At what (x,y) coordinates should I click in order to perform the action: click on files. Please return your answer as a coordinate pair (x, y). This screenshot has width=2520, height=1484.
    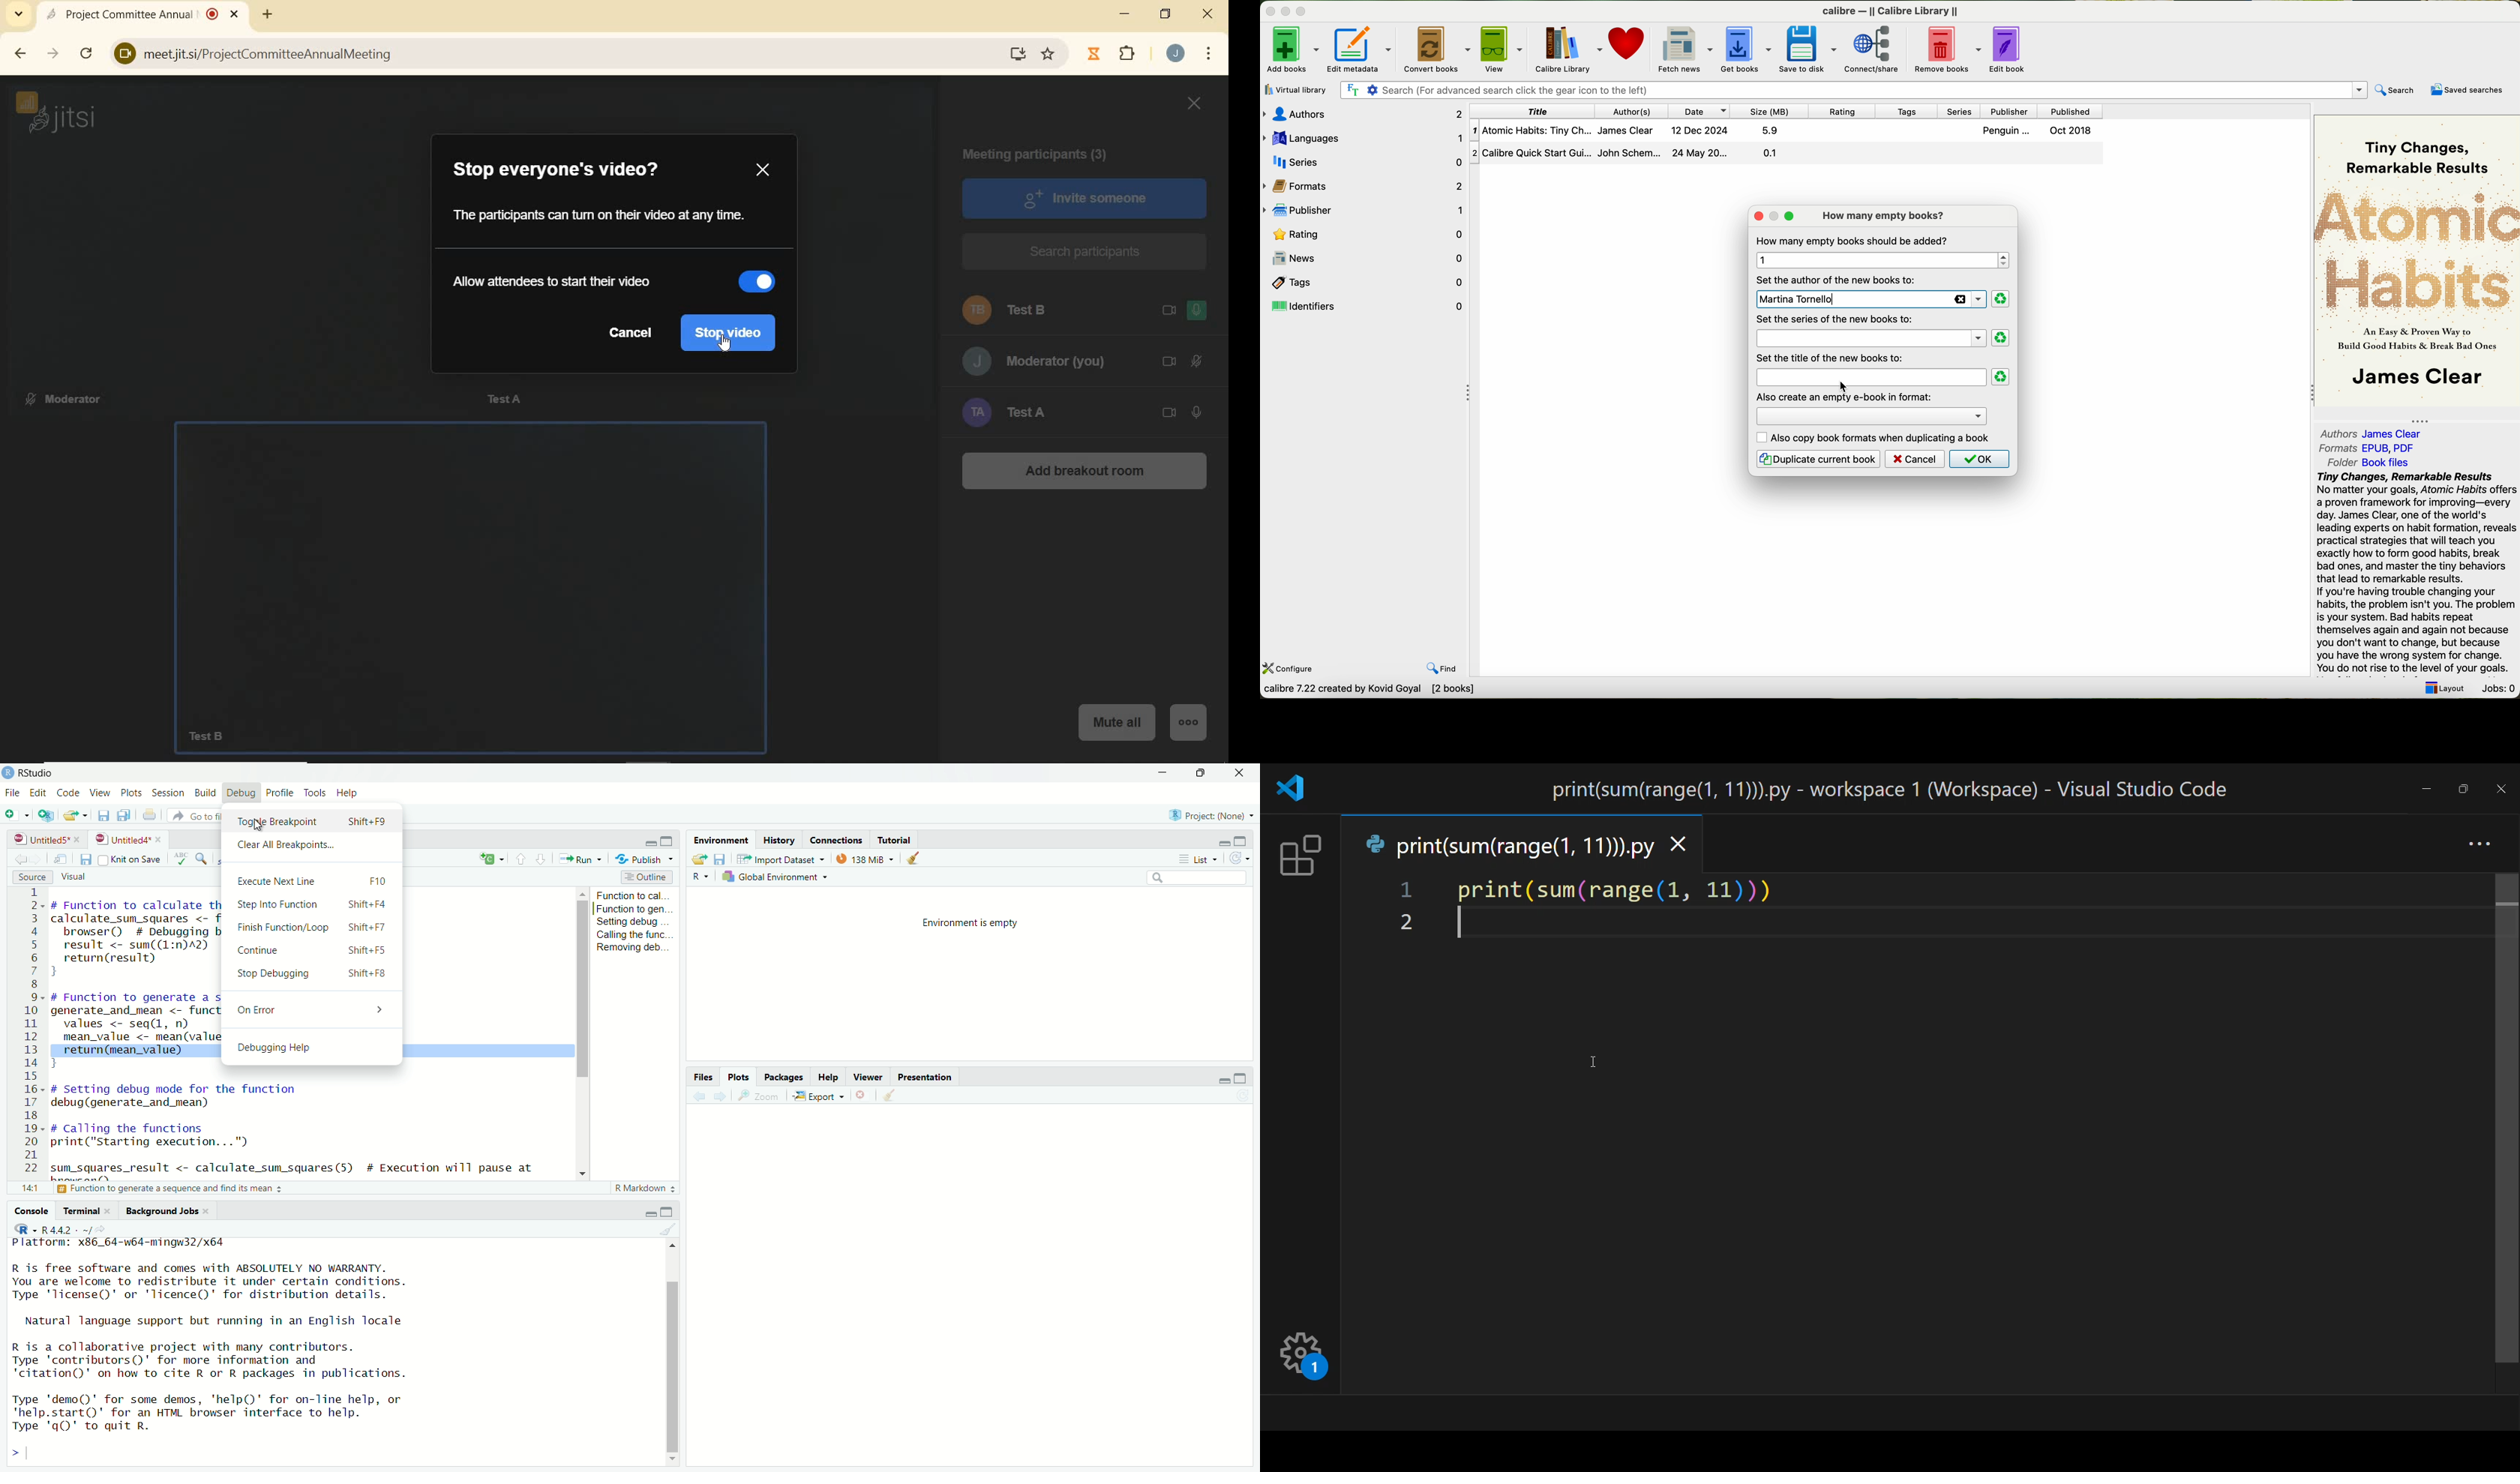
    Looking at the image, I should click on (704, 1077).